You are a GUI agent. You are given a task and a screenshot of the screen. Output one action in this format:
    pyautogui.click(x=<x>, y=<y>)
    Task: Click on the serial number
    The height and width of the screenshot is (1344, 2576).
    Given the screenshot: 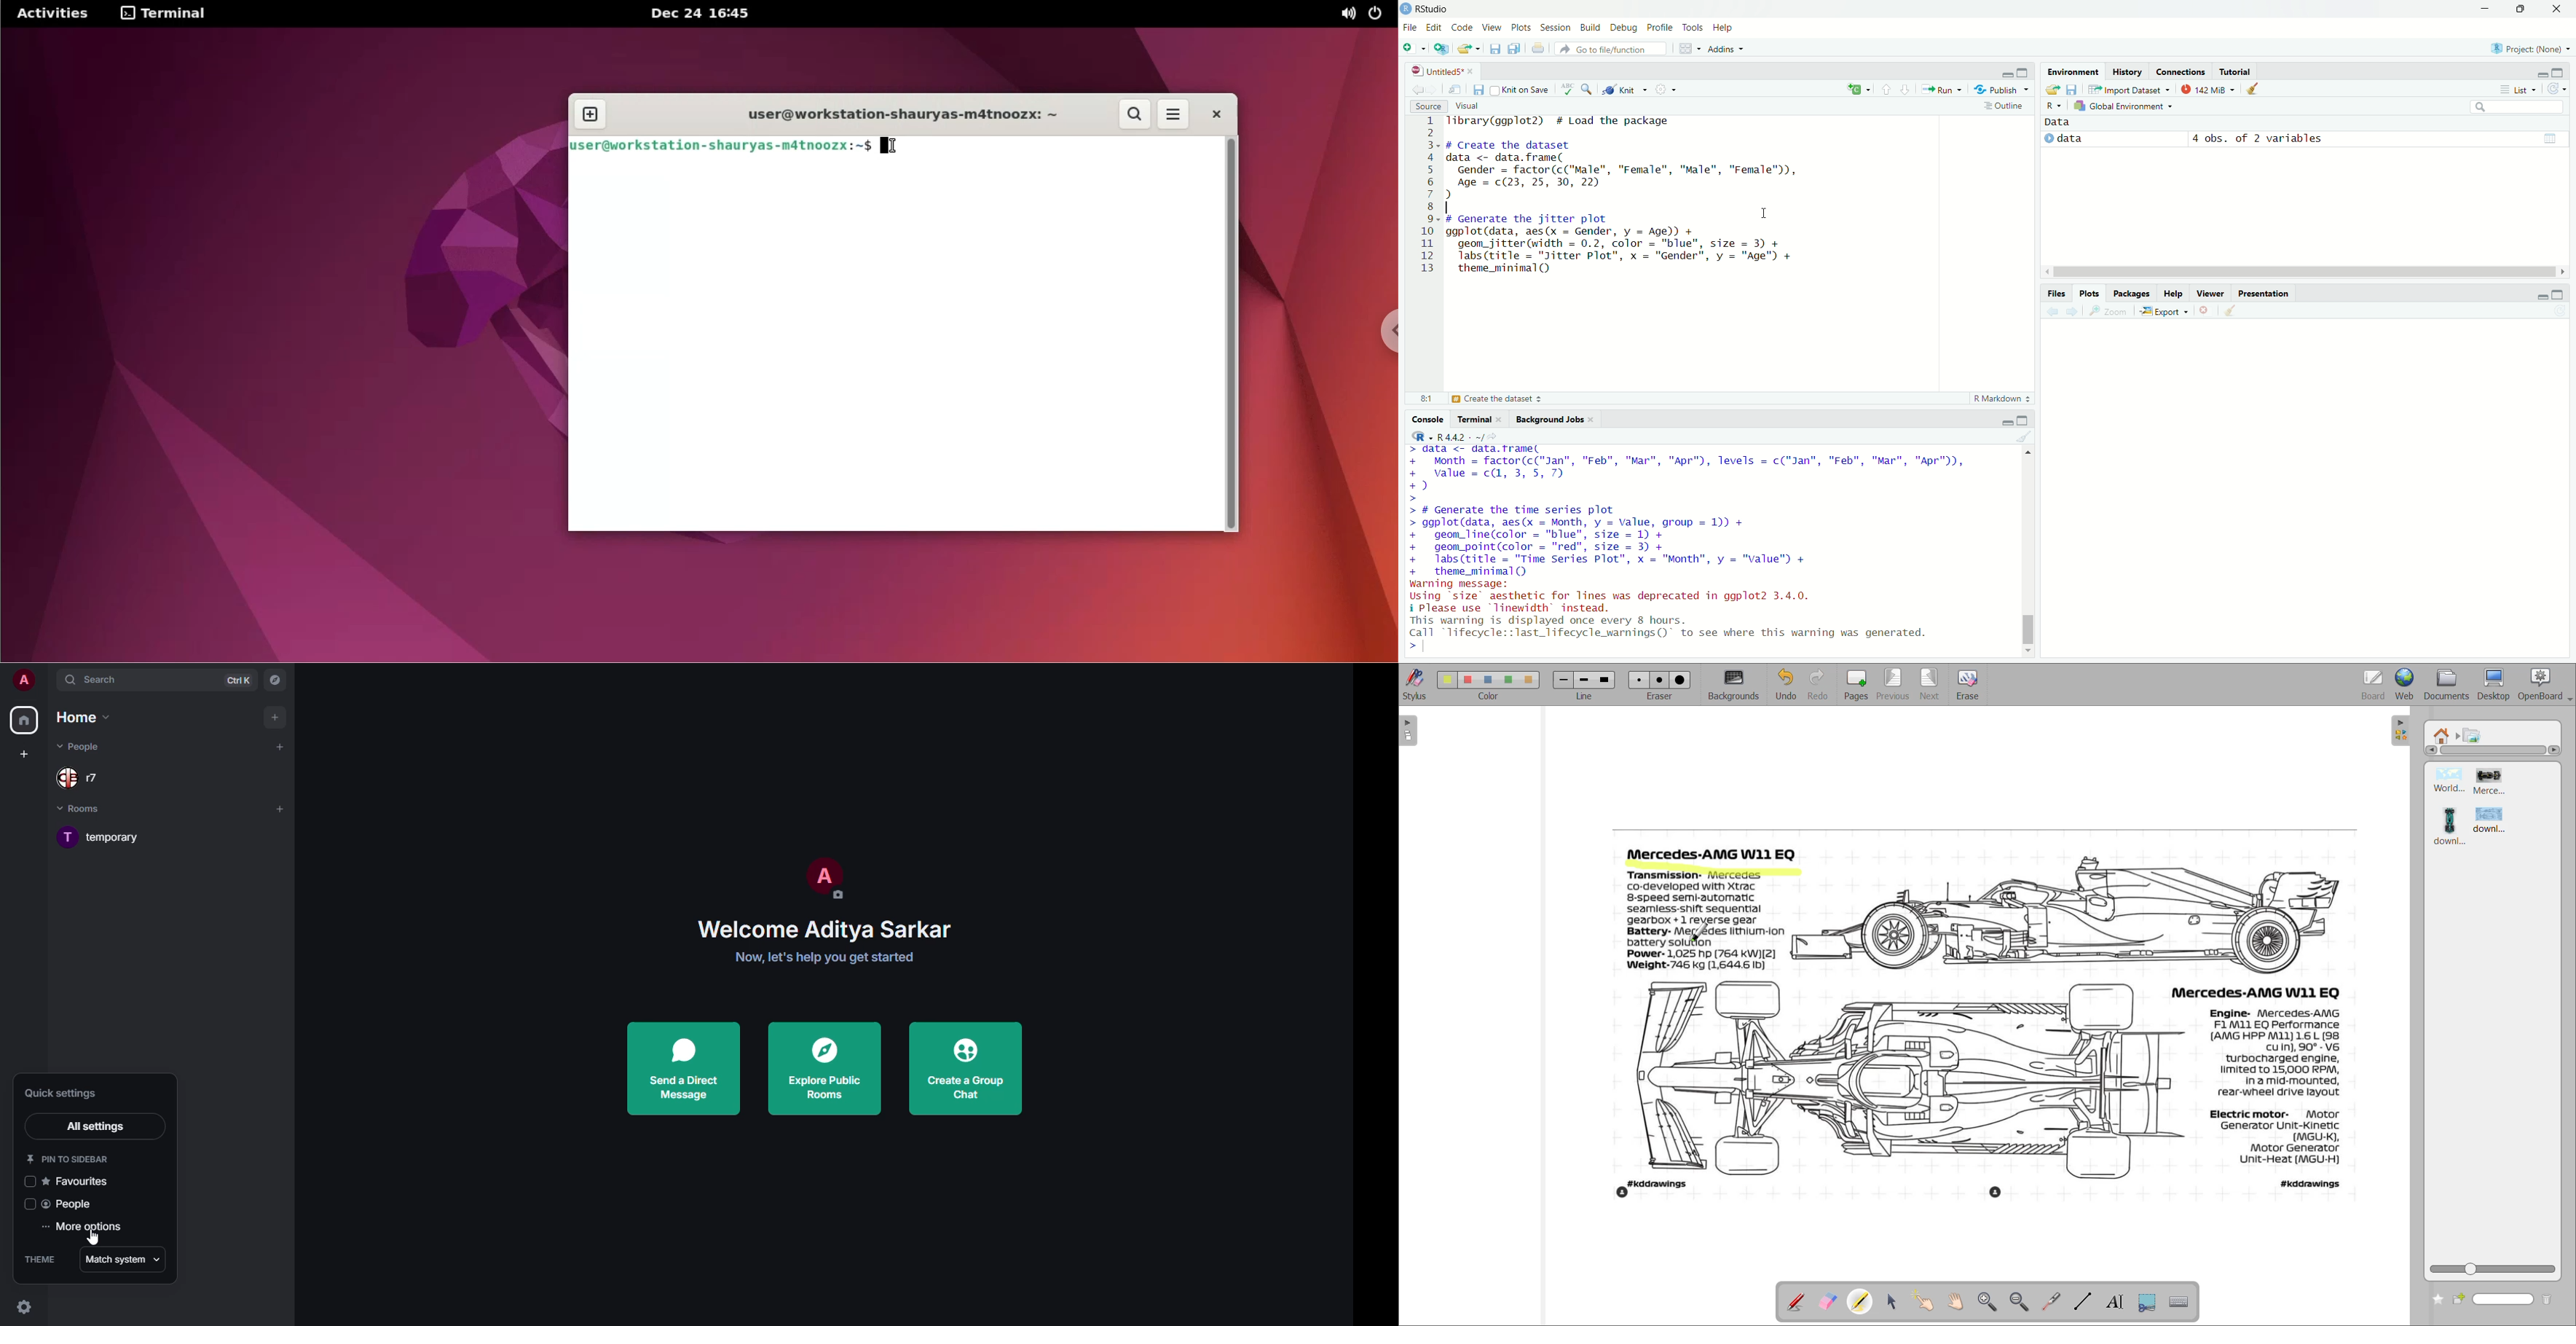 What is the action you would take?
    pyautogui.click(x=1426, y=196)
    